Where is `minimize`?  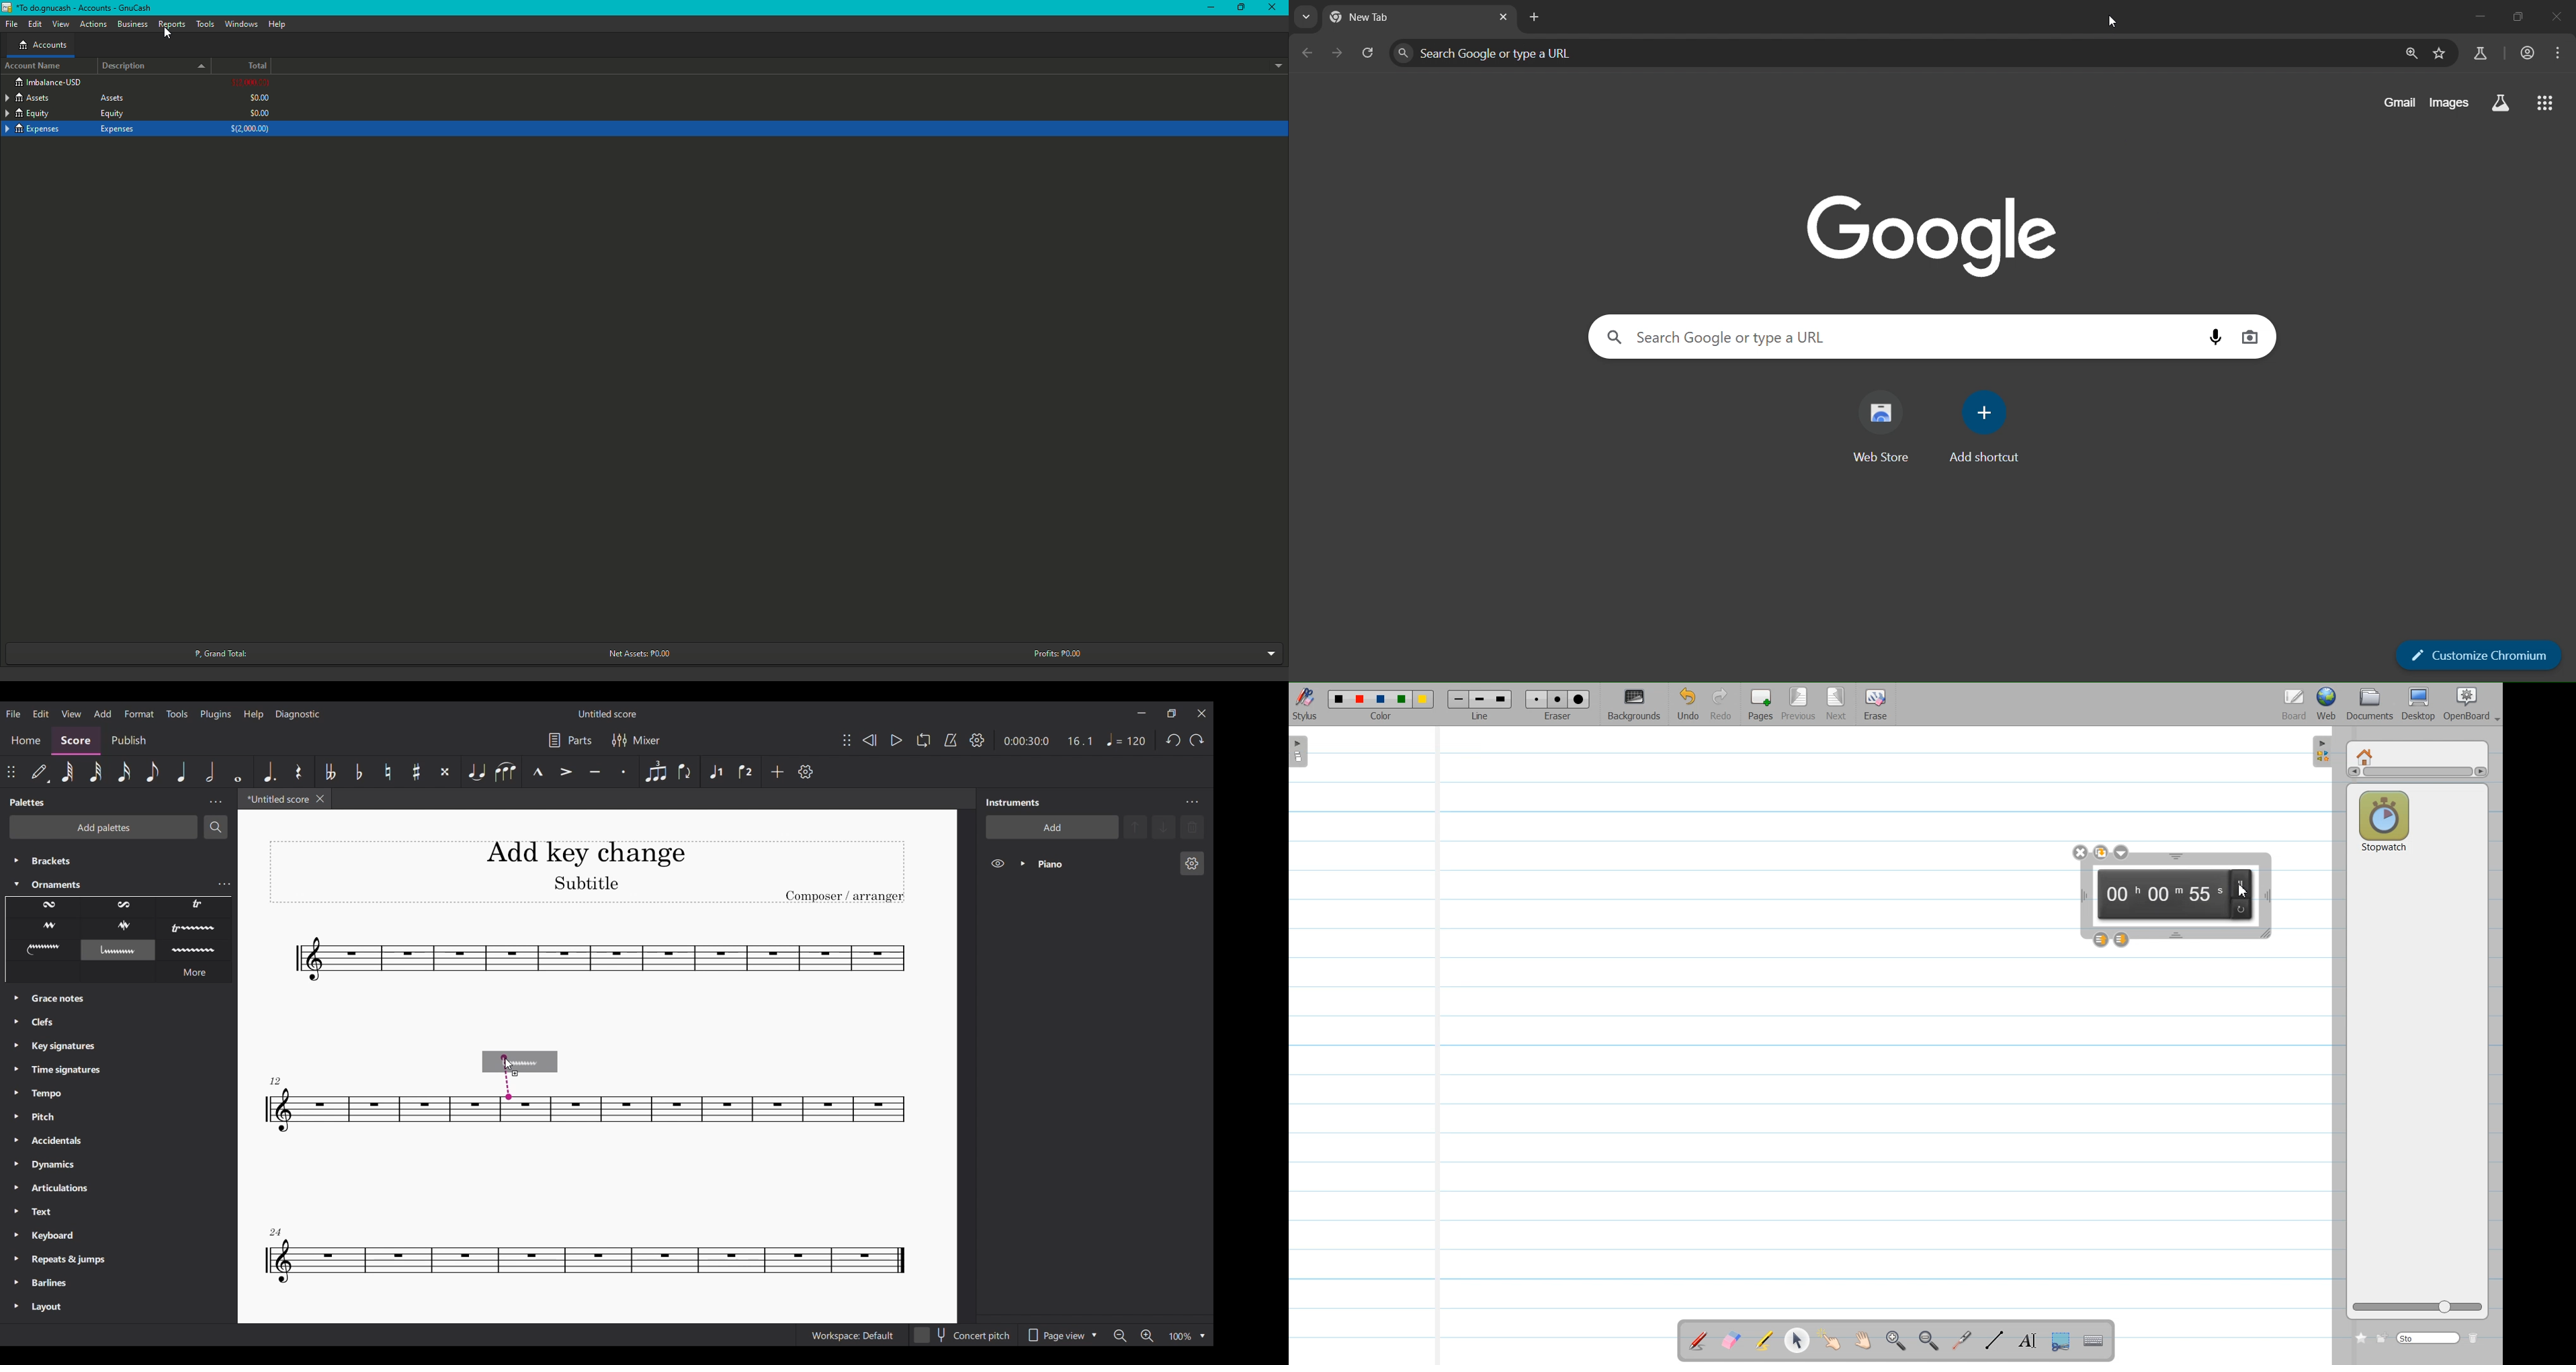 minimize is located at coordinates (2477, 16).